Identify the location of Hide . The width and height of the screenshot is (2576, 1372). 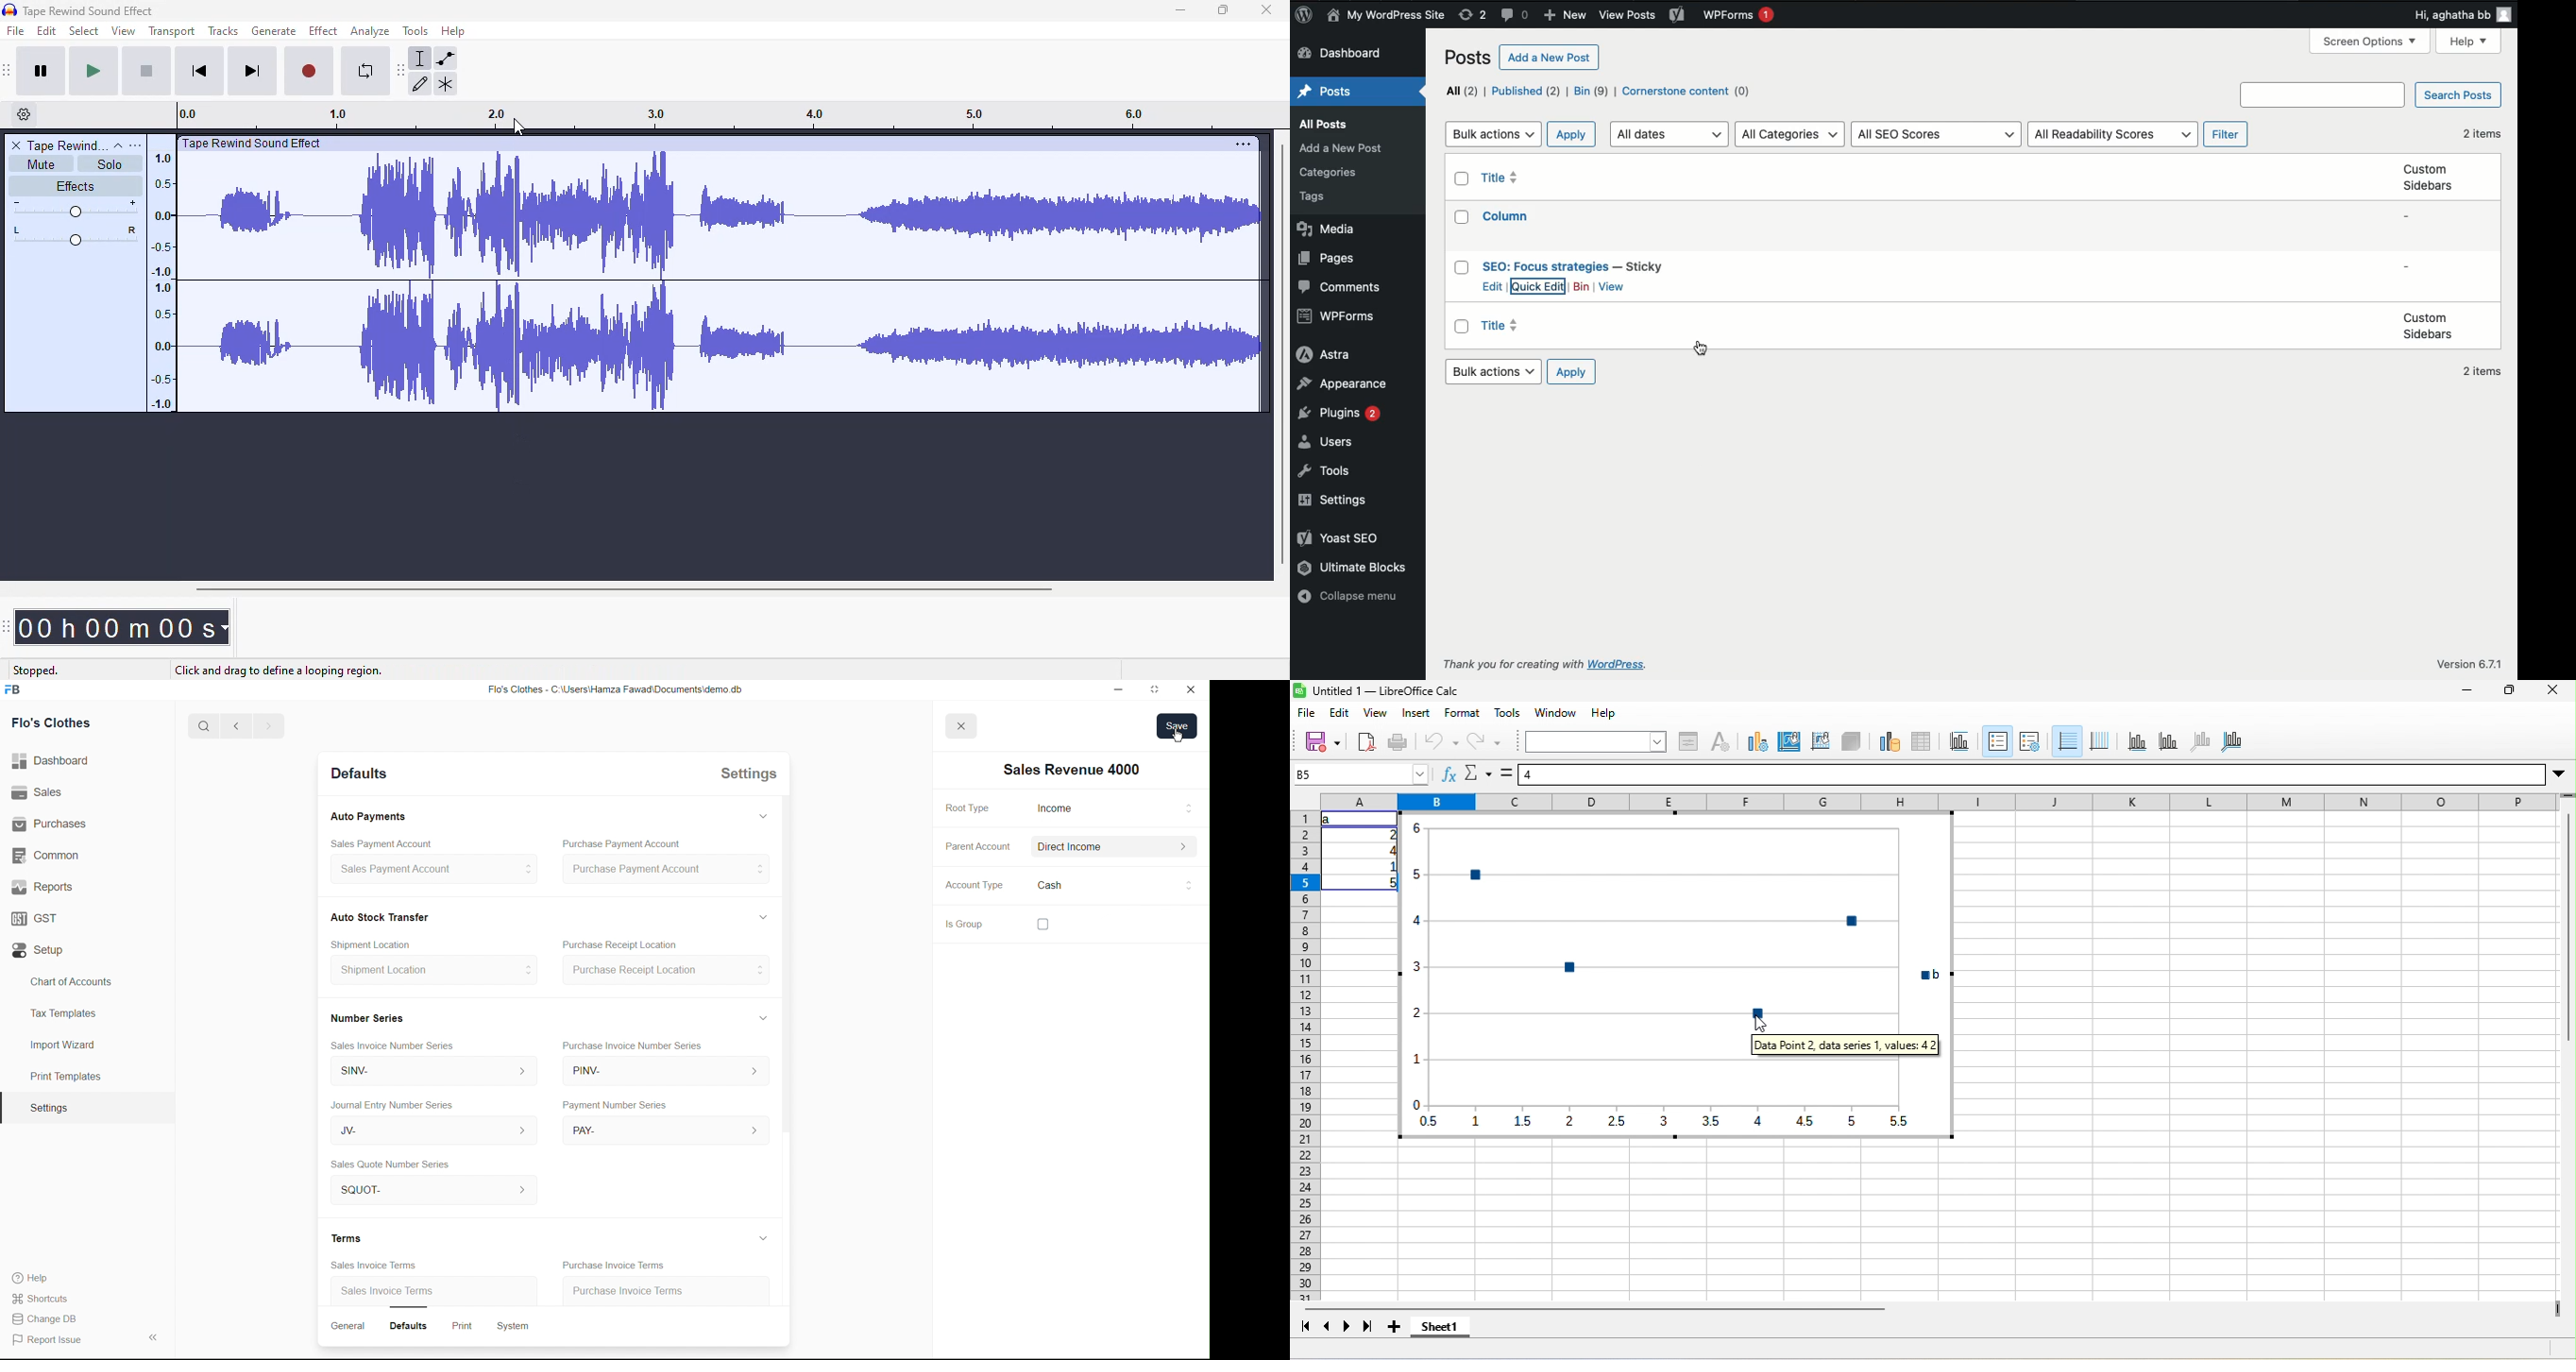
(761, 1238).